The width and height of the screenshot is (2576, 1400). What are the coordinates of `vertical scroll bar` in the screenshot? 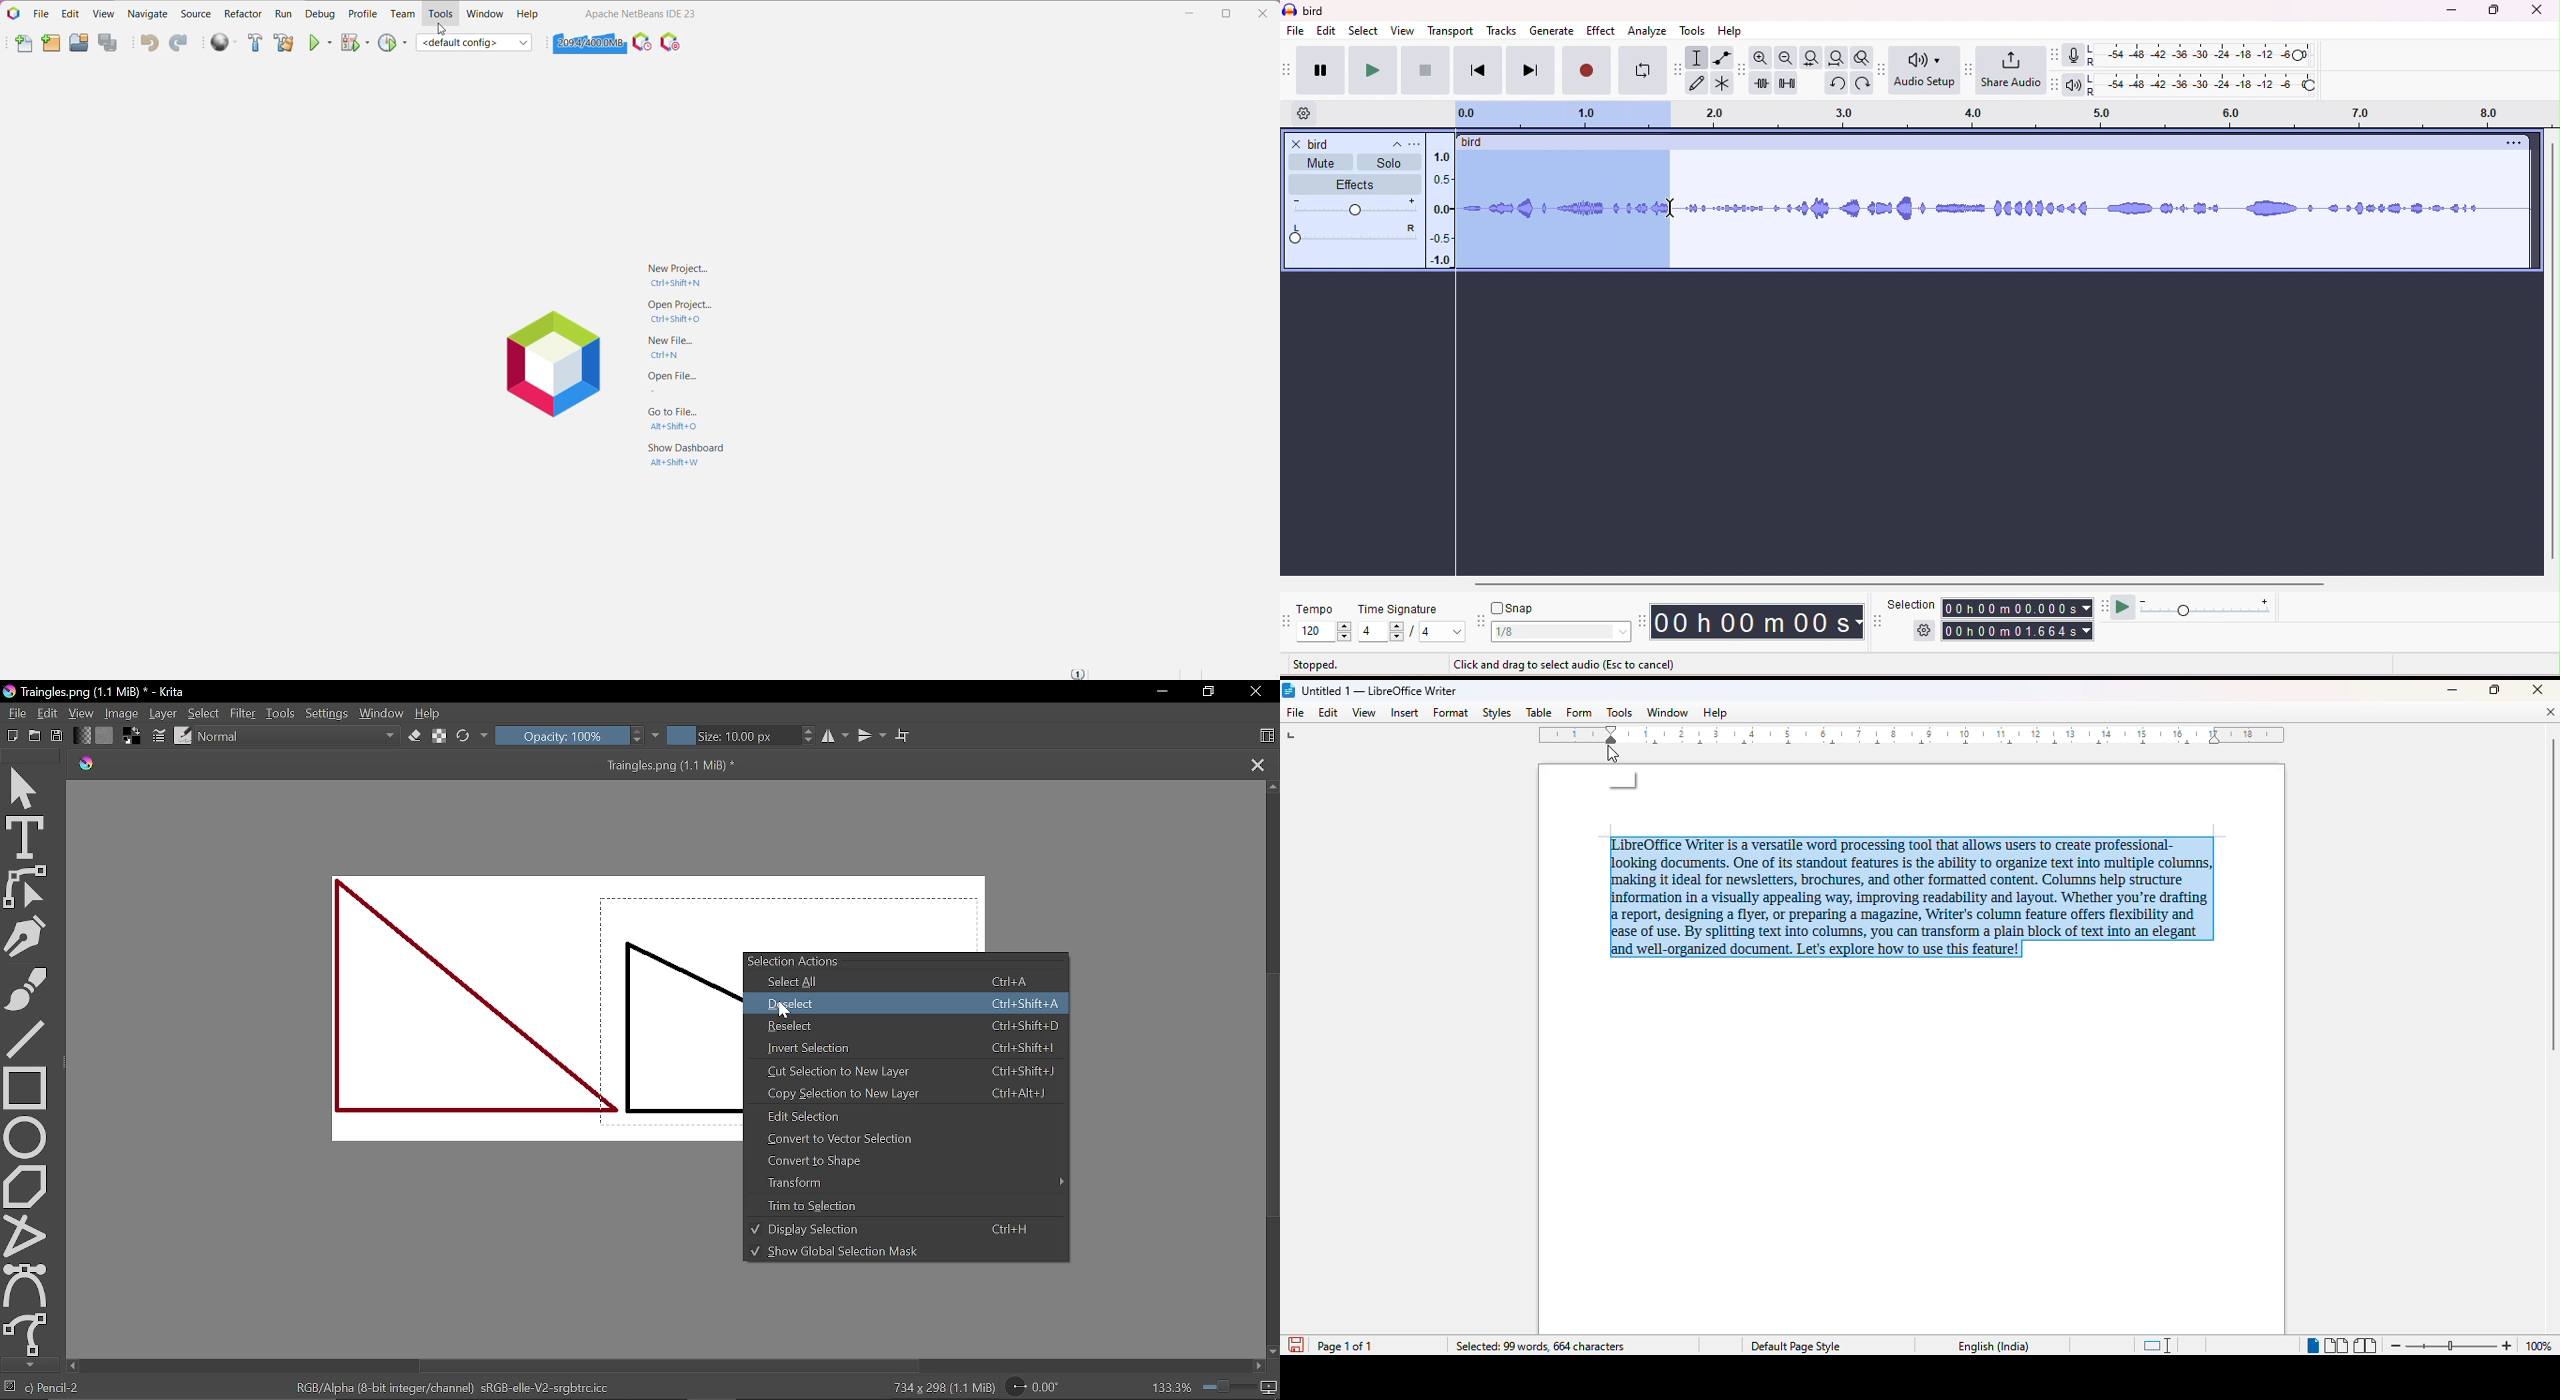 It's located at (2551, 352).